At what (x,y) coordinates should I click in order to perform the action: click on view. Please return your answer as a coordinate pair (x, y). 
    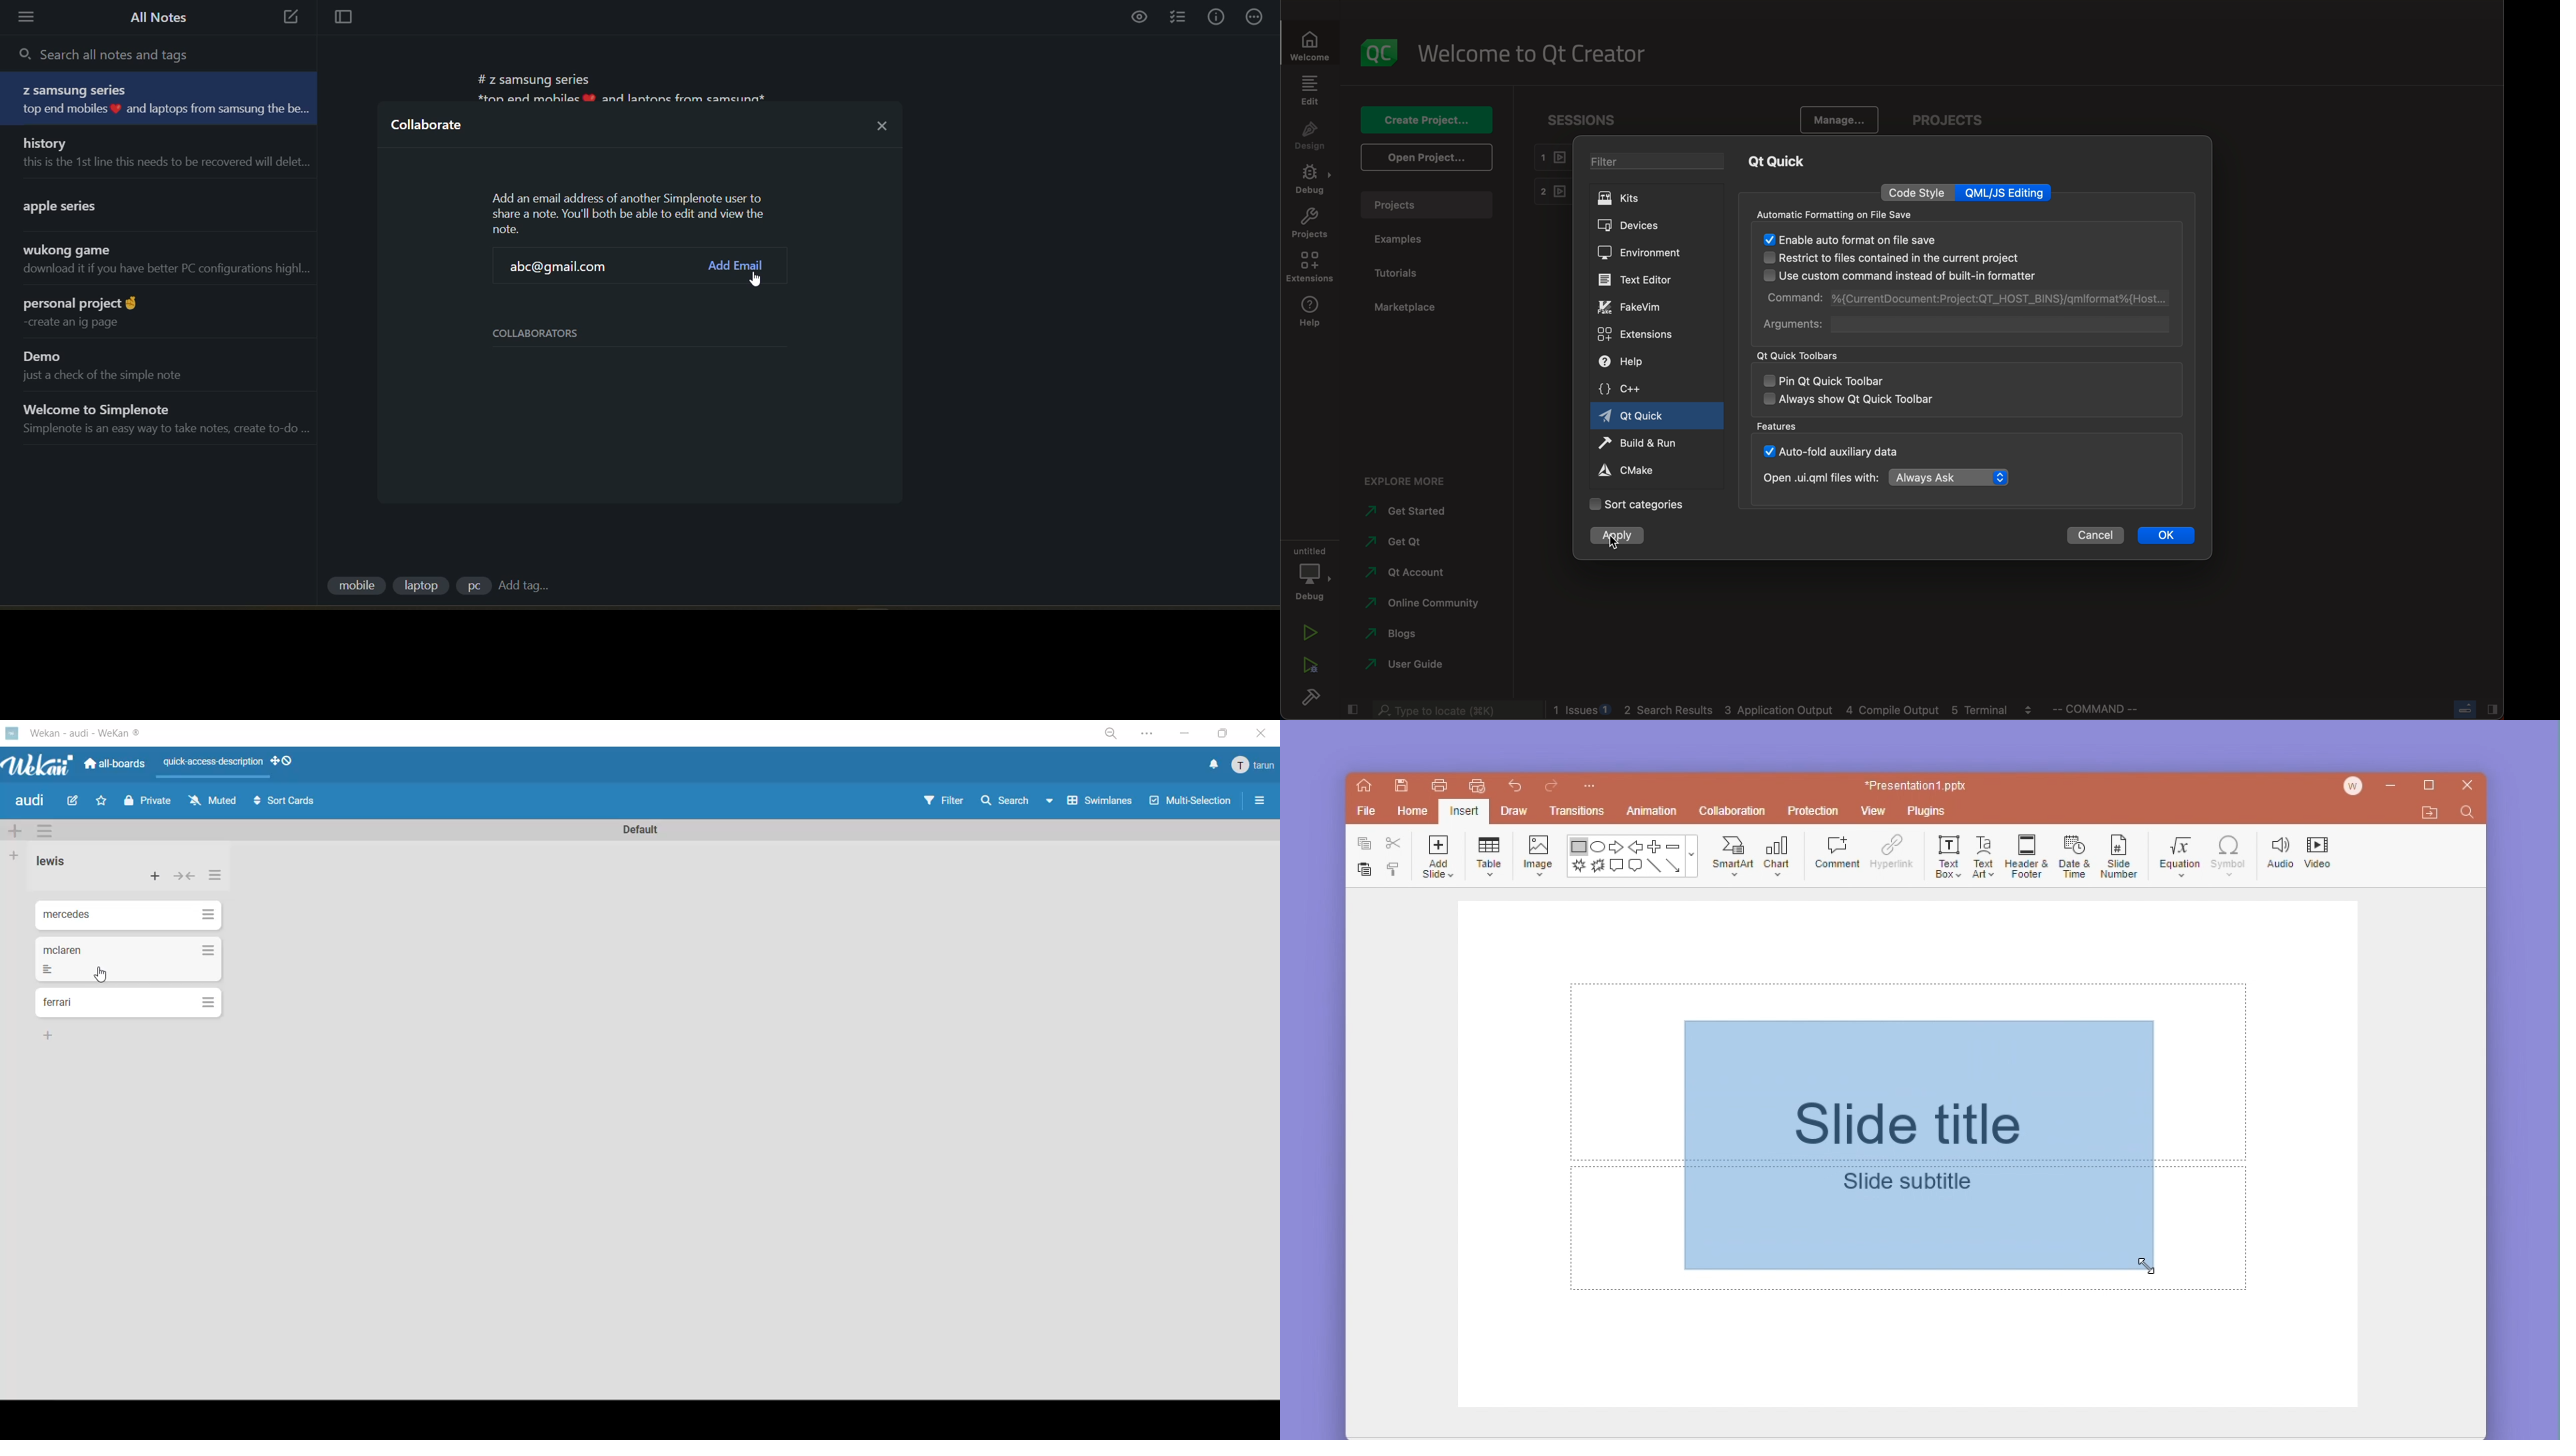
    Looking at the image, I should click on (1876, 811).